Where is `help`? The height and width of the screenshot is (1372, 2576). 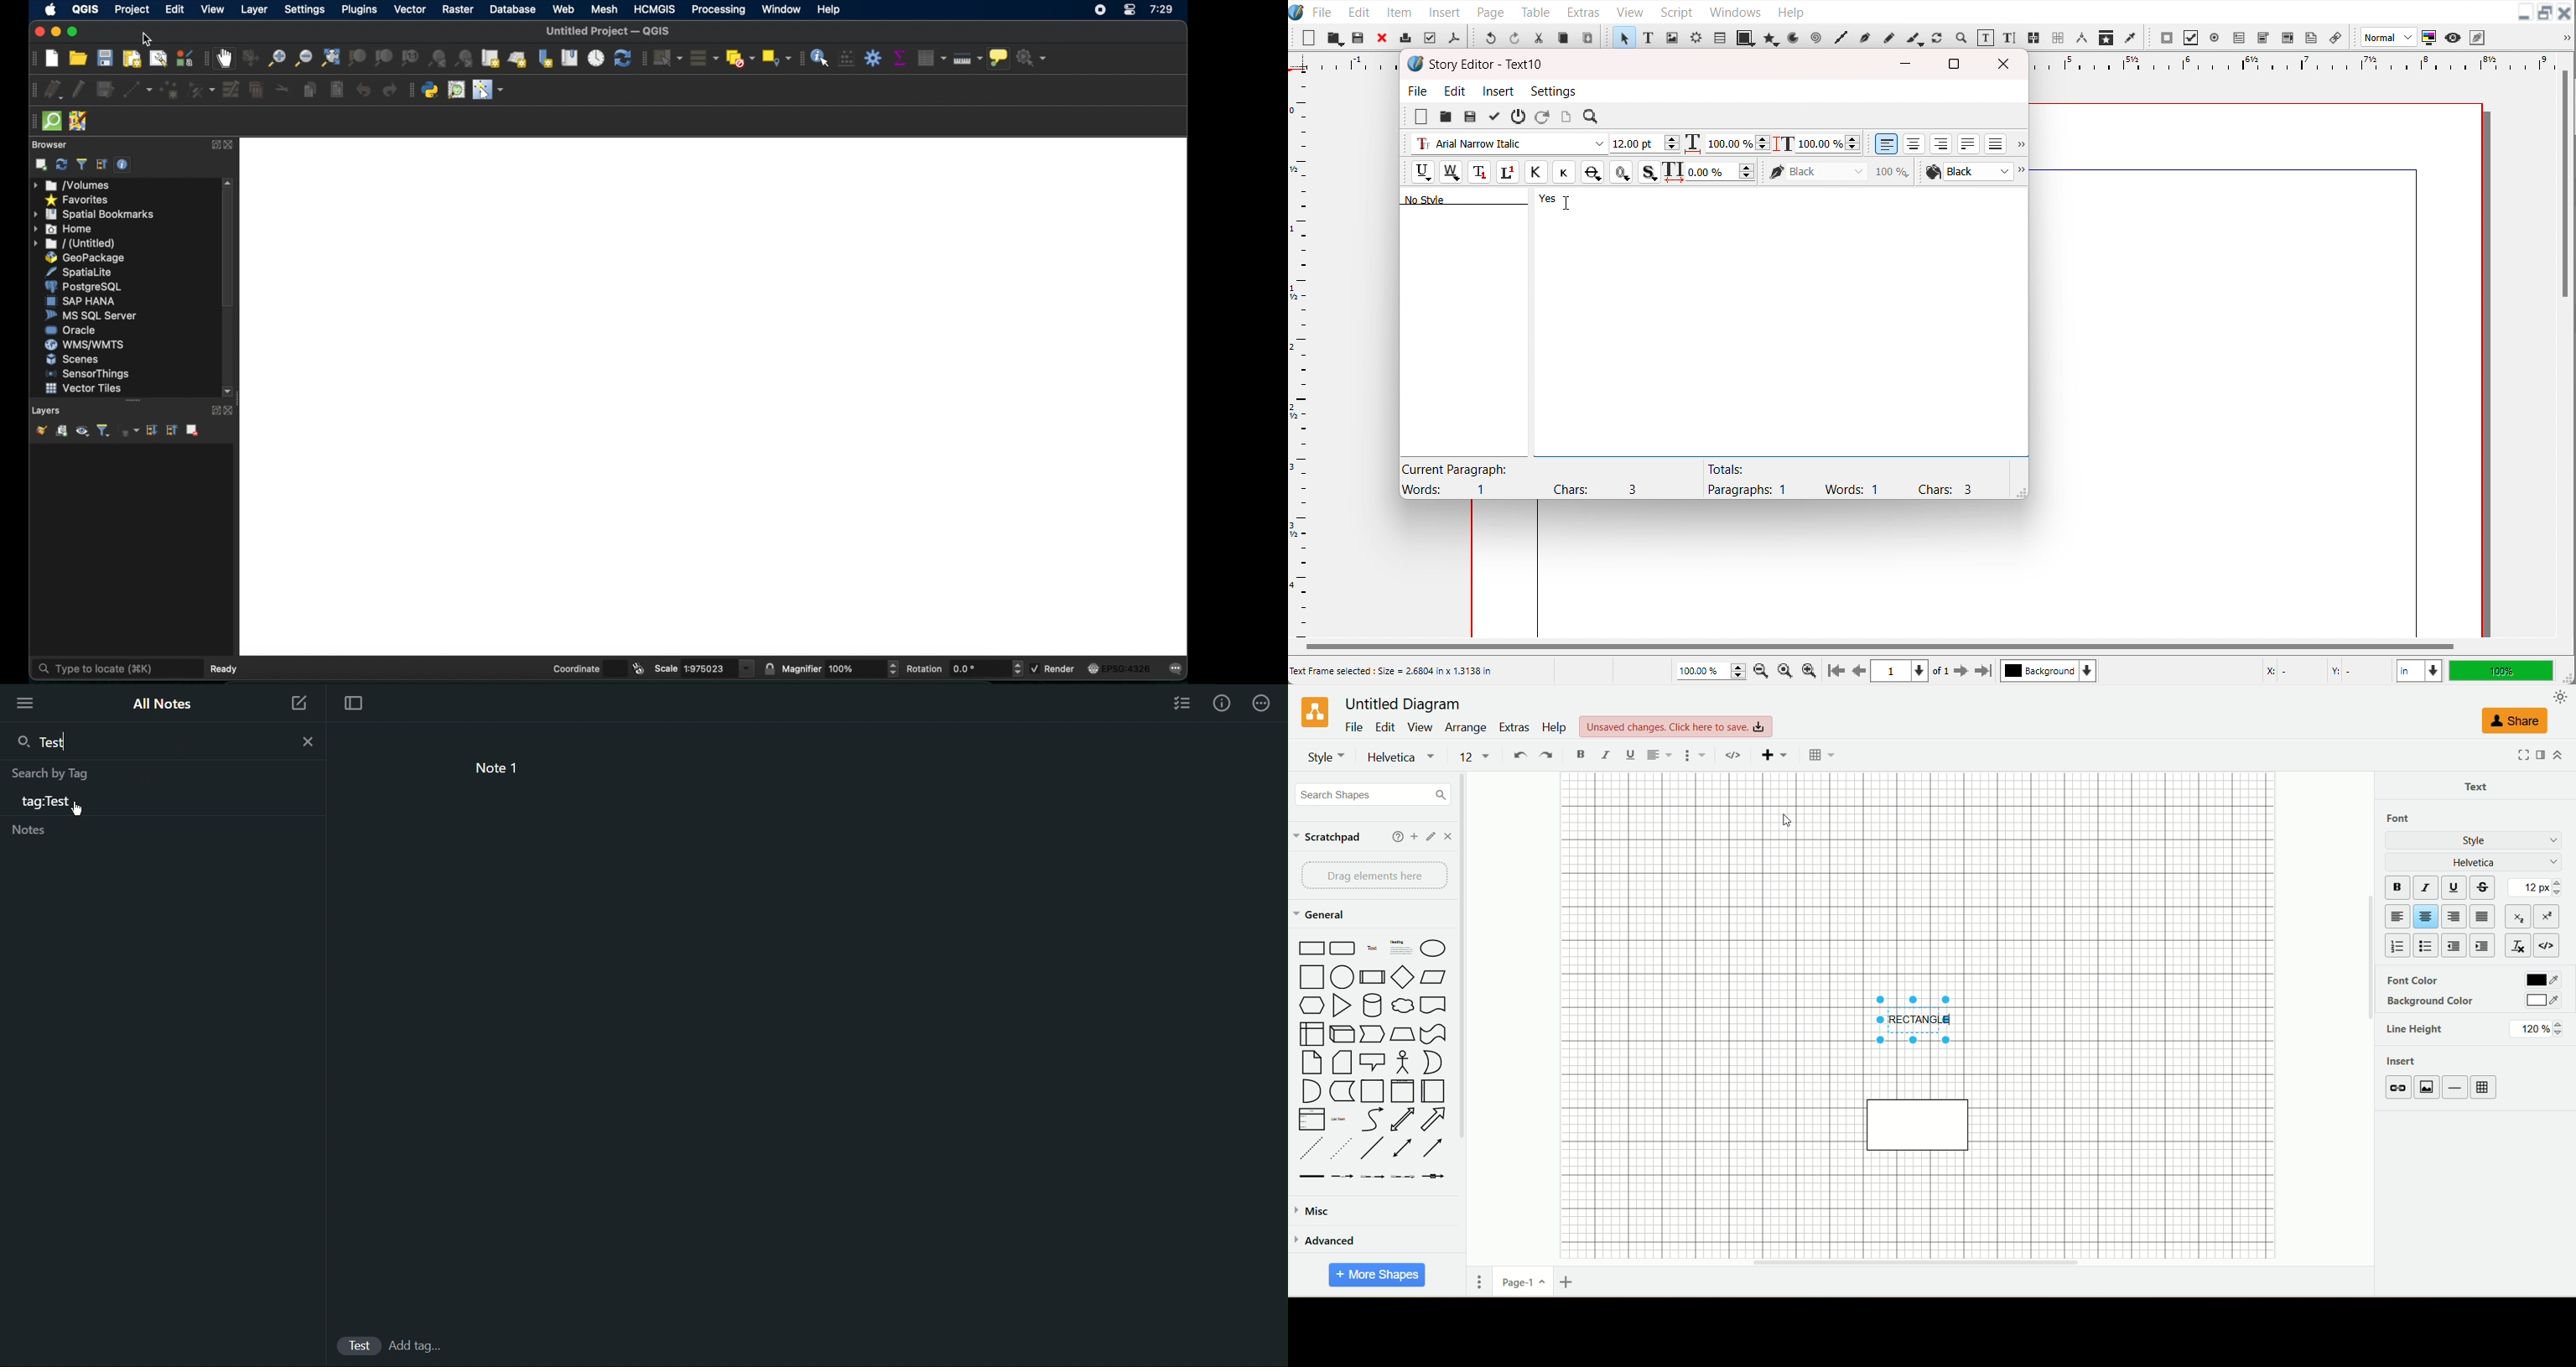
help is located at coordinates (1555, 727).